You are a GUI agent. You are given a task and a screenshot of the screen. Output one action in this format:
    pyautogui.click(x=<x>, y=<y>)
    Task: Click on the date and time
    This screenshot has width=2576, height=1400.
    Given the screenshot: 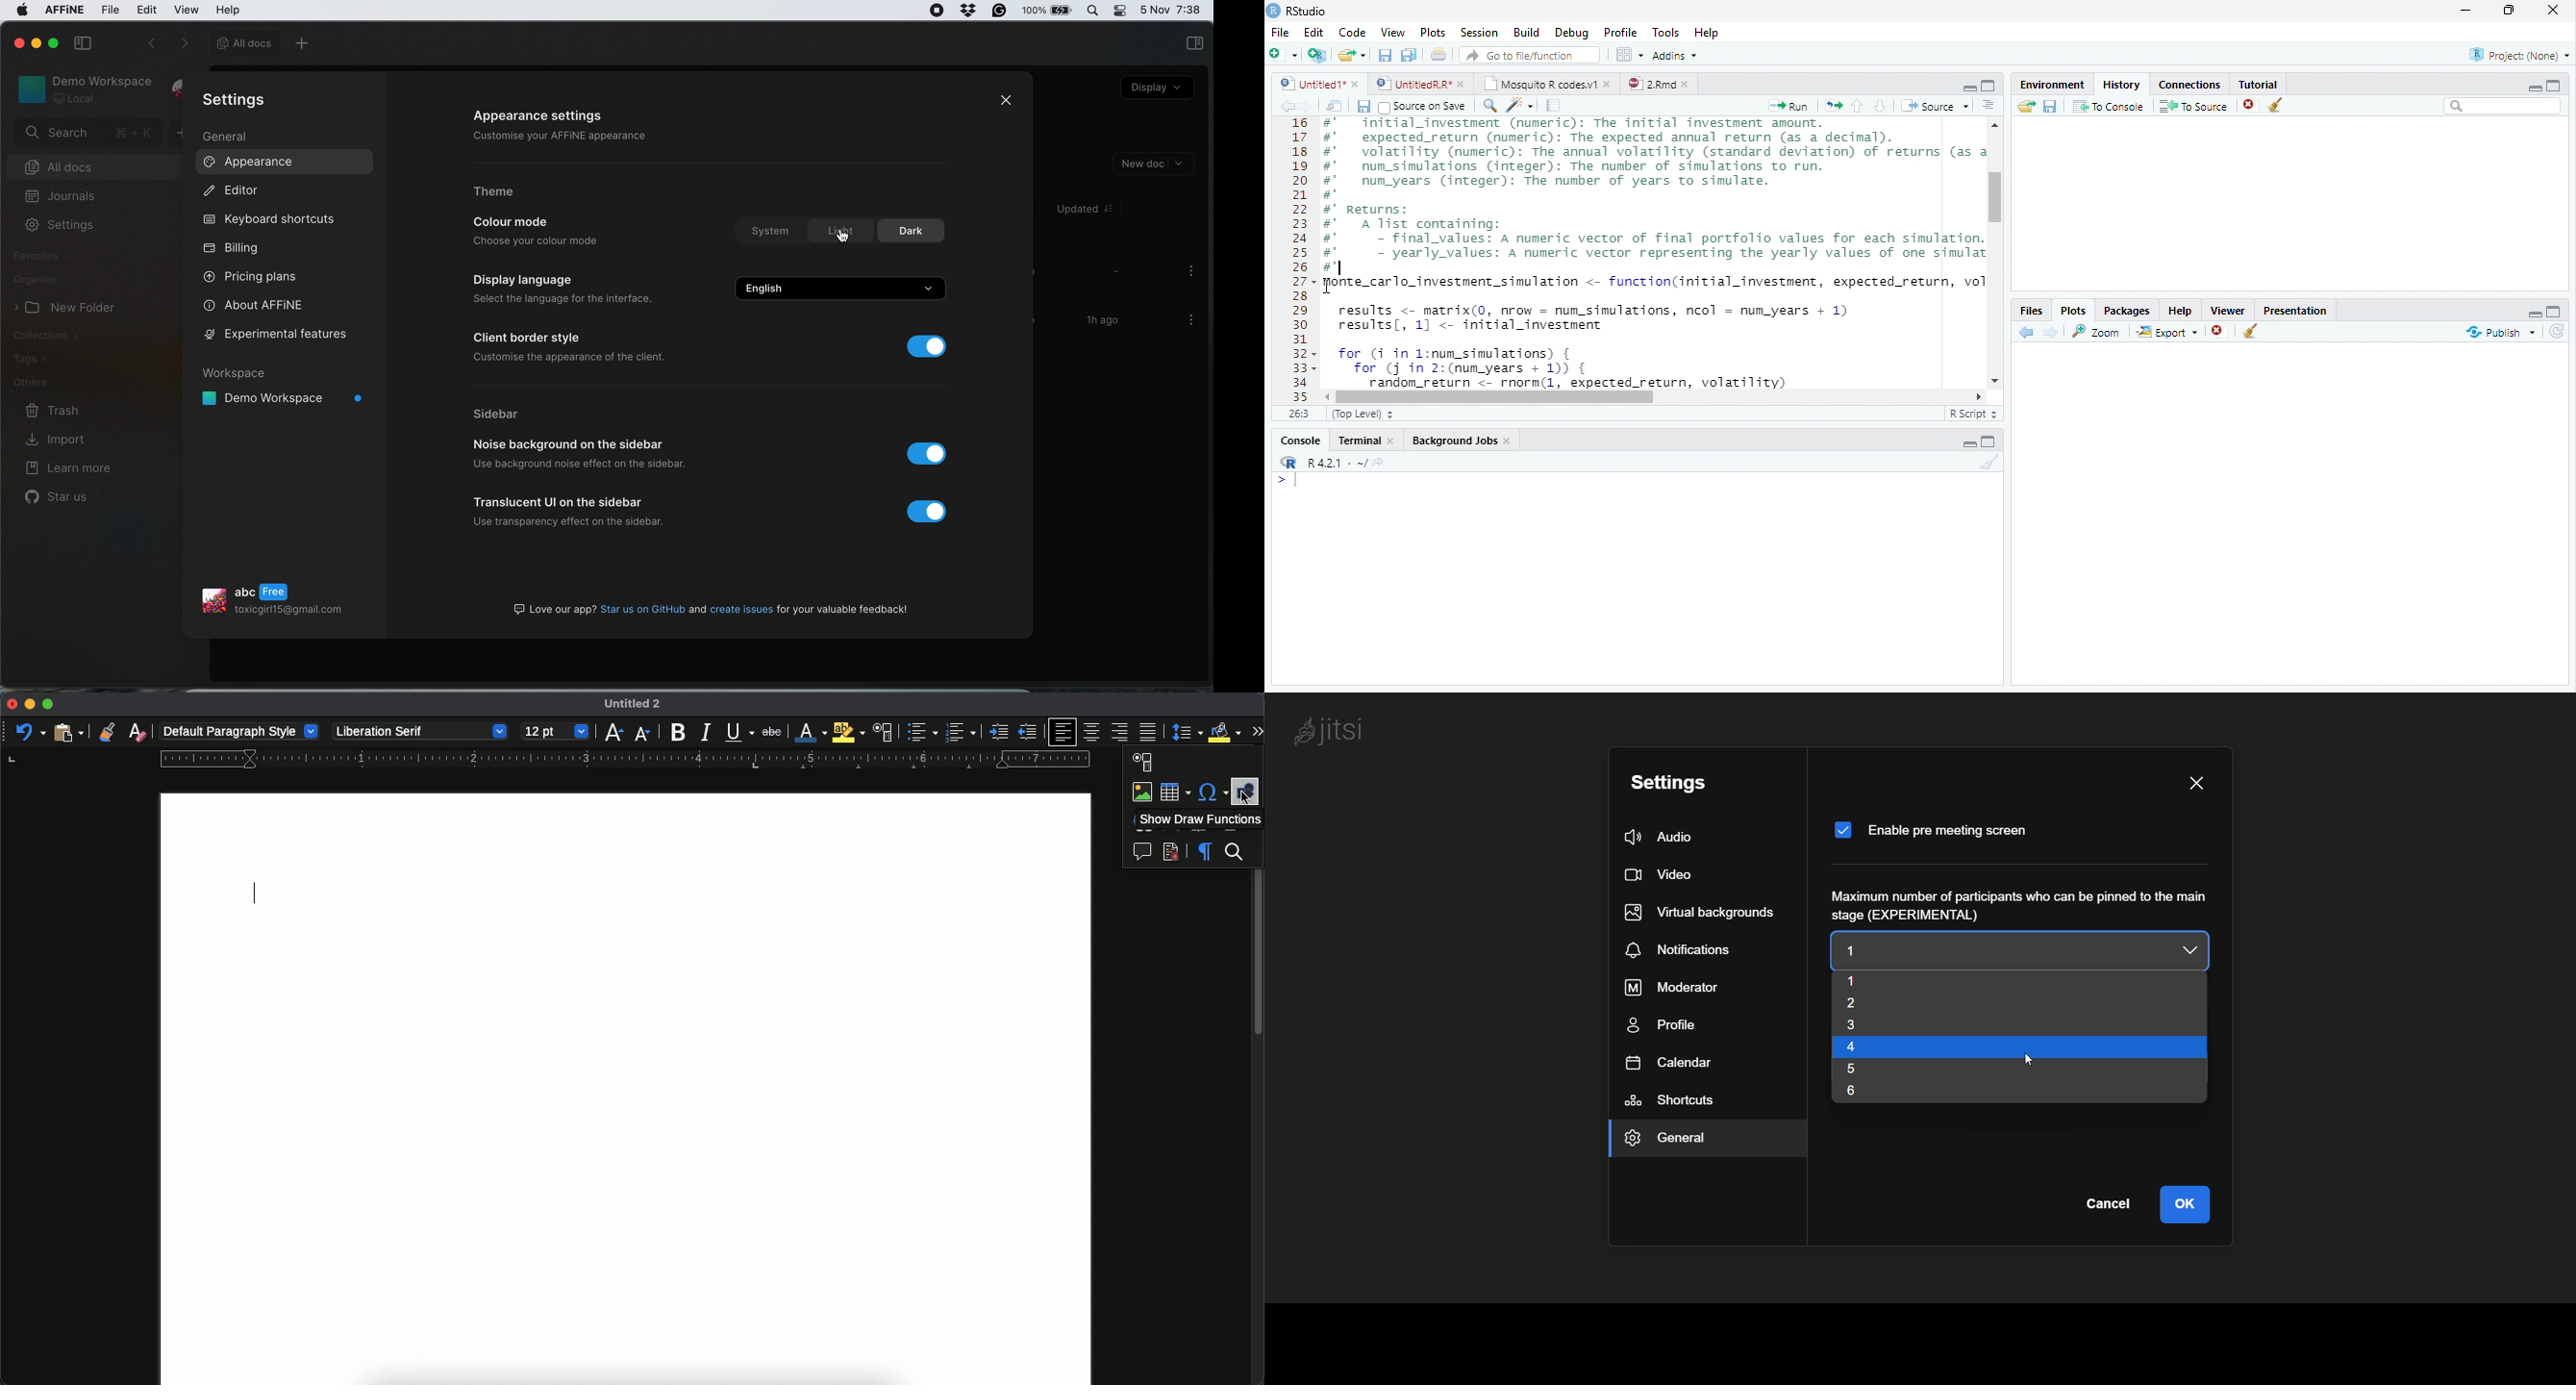 What is the action you would take?
    pyautogui.click(x=1172, y=8)
    